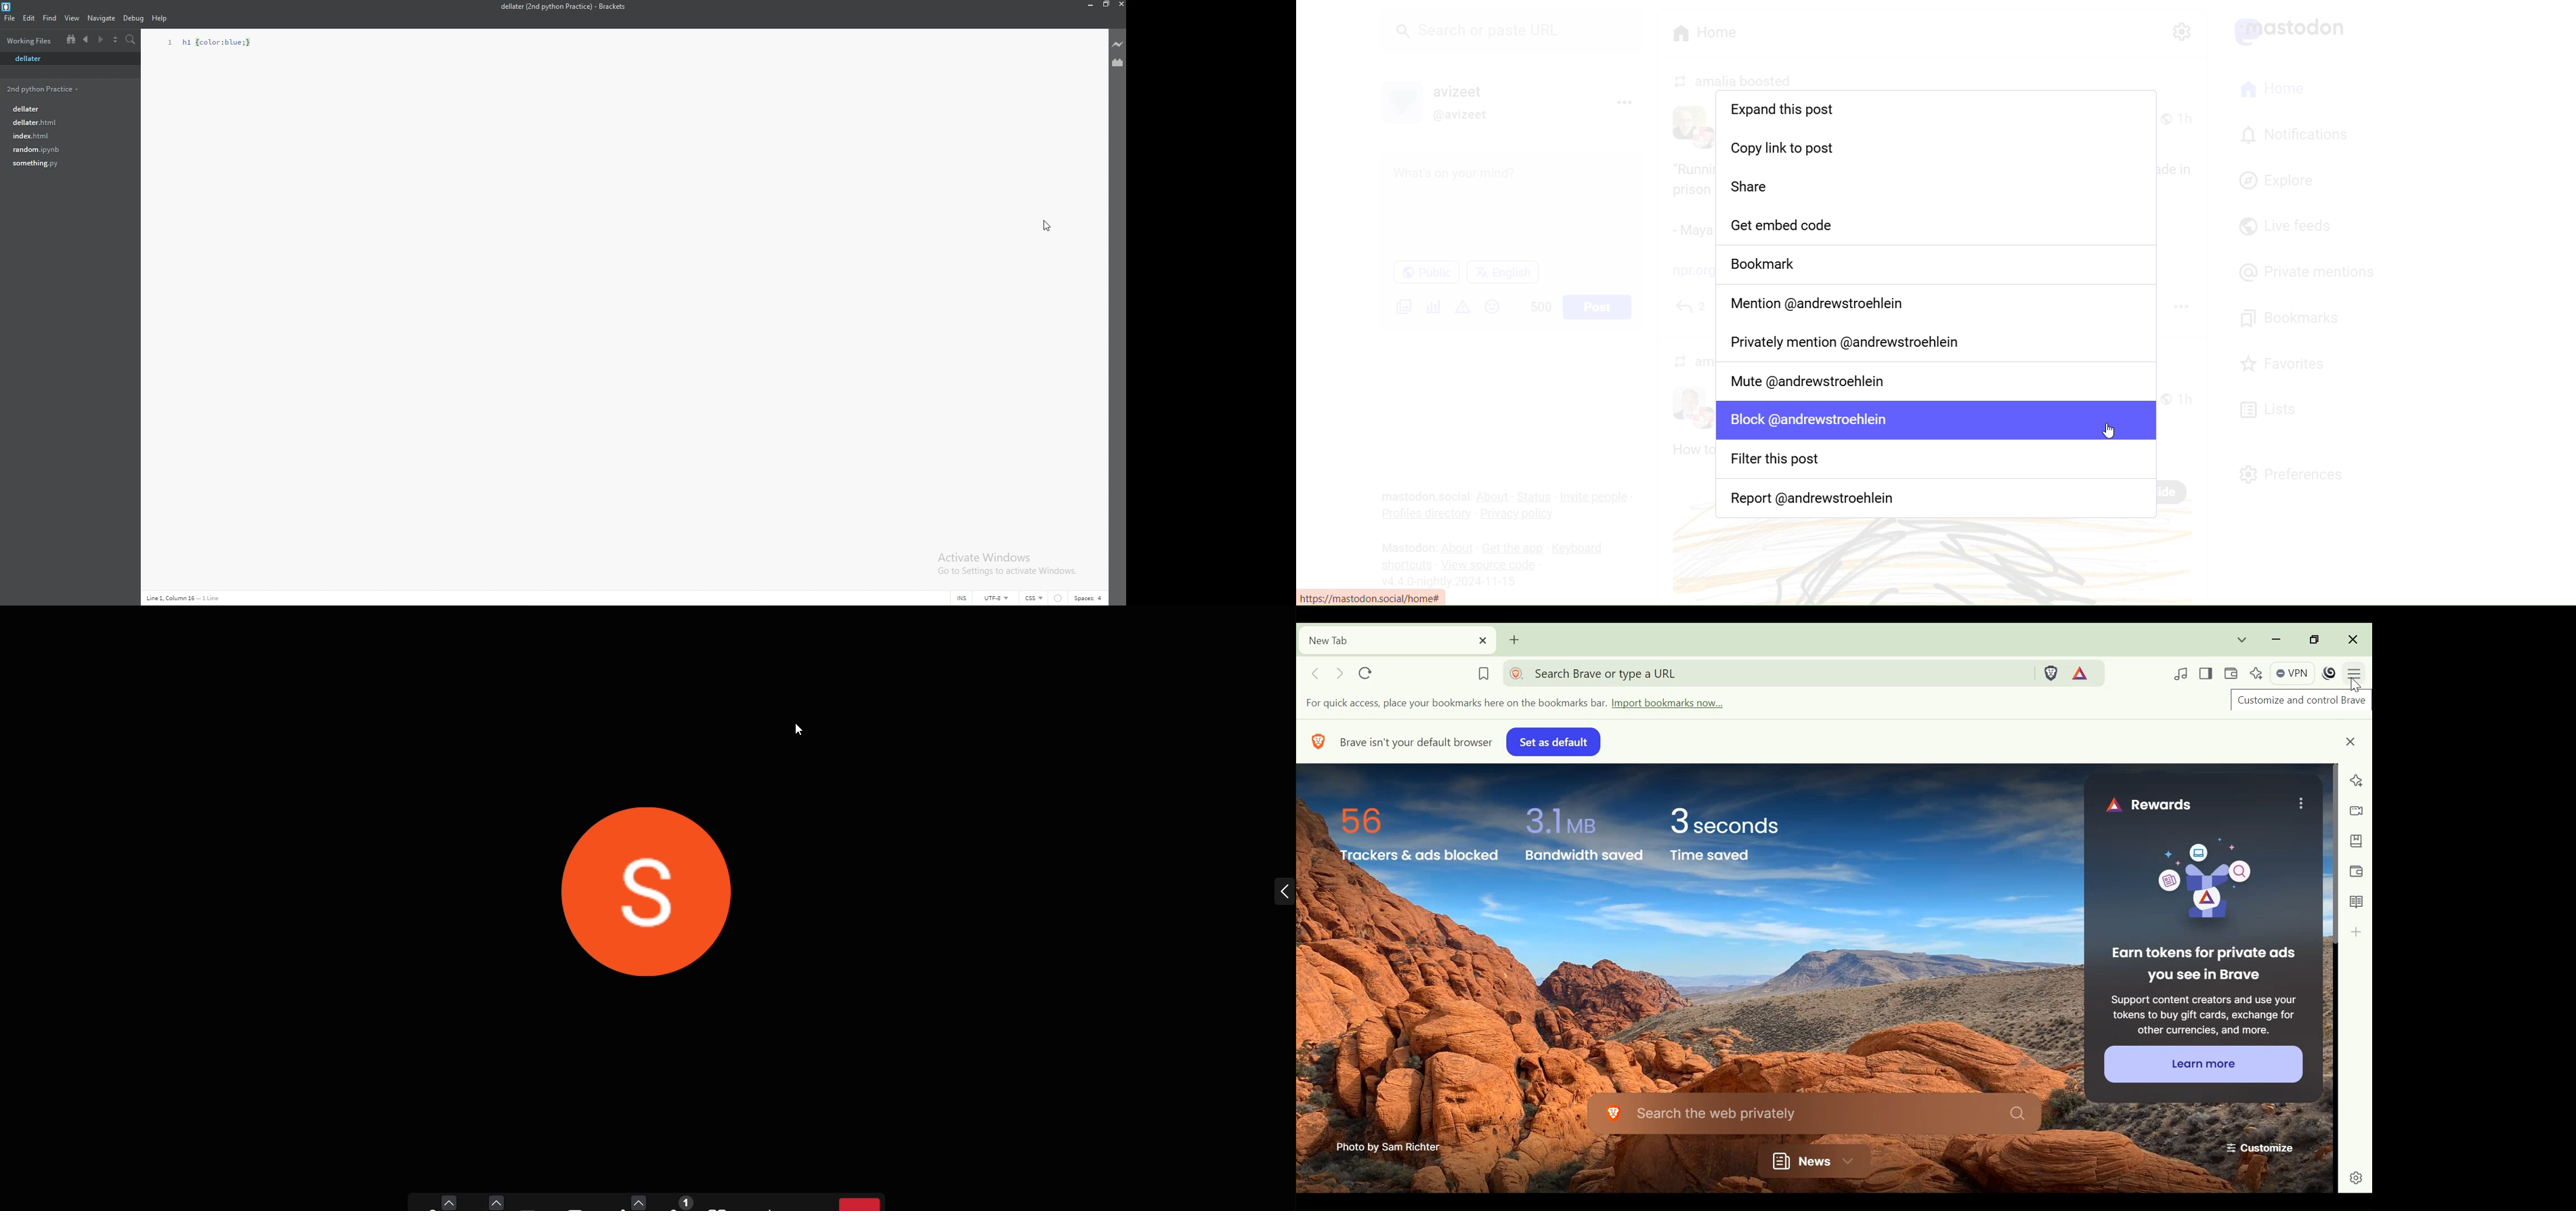 The height and width of the screenshot is (1232, 2576). I want to click on Get Embedded Code, so click(1938, 225).